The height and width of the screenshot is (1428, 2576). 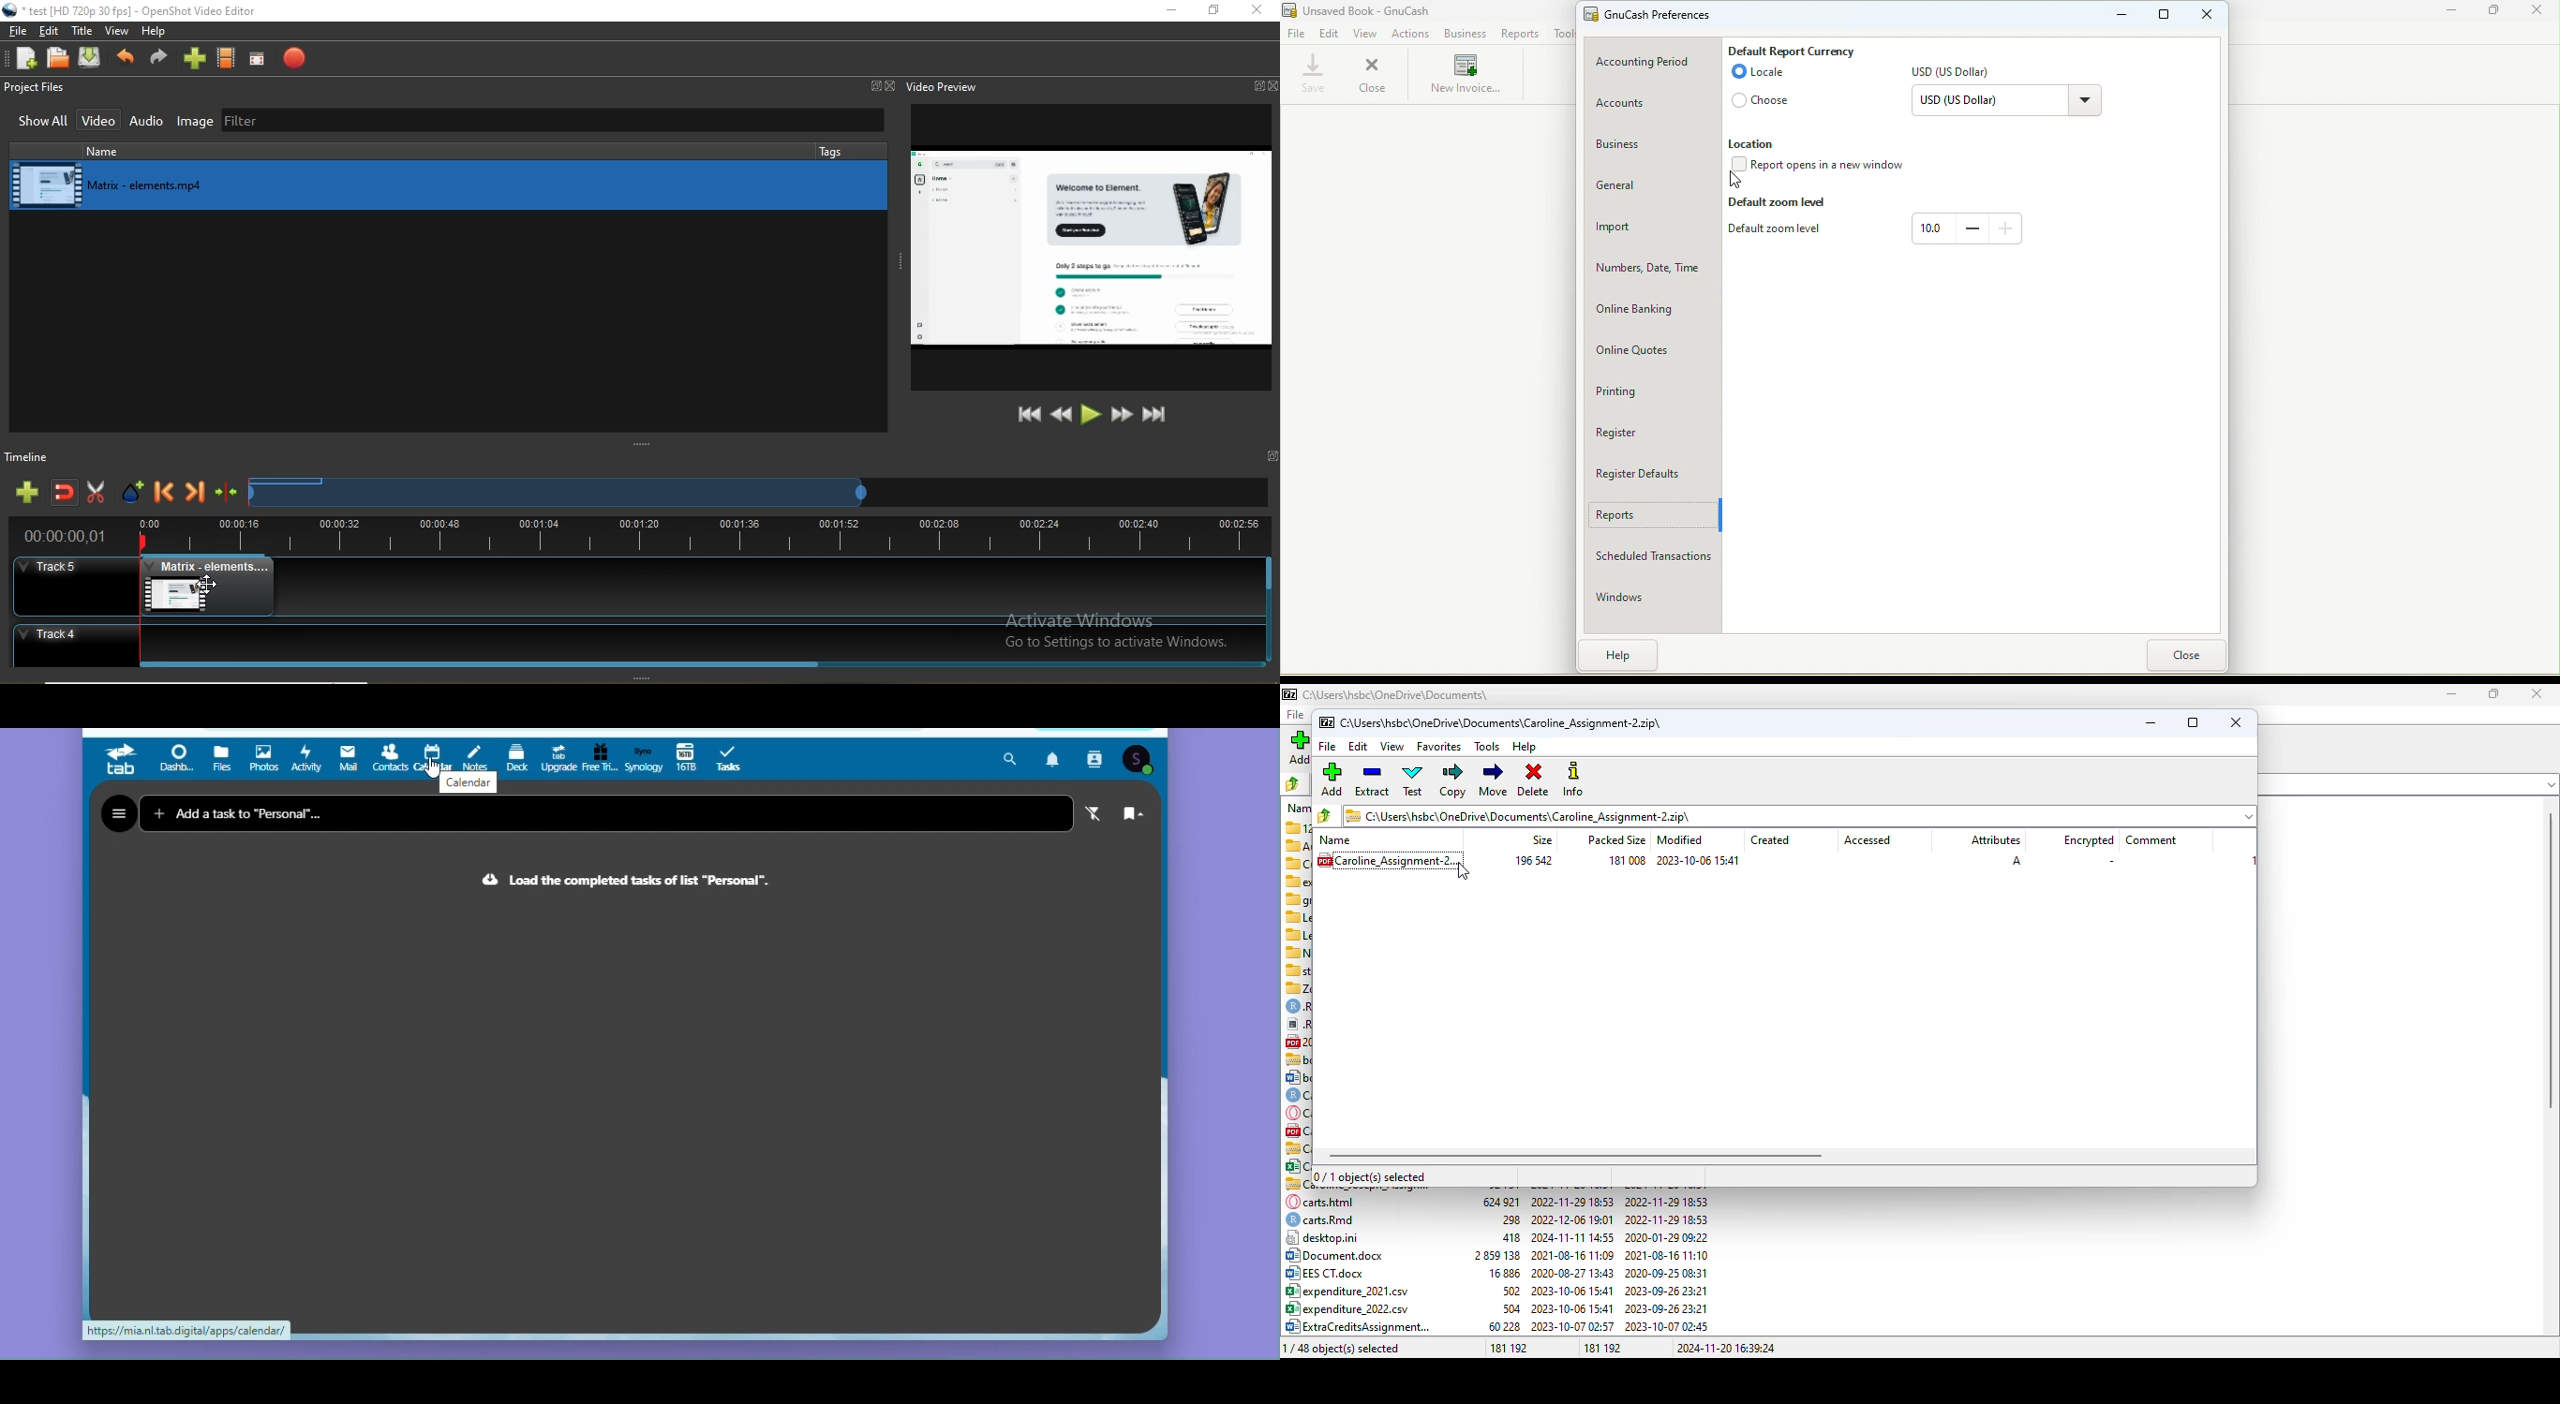 I want to click on Notes, so click(x=476, y=755).